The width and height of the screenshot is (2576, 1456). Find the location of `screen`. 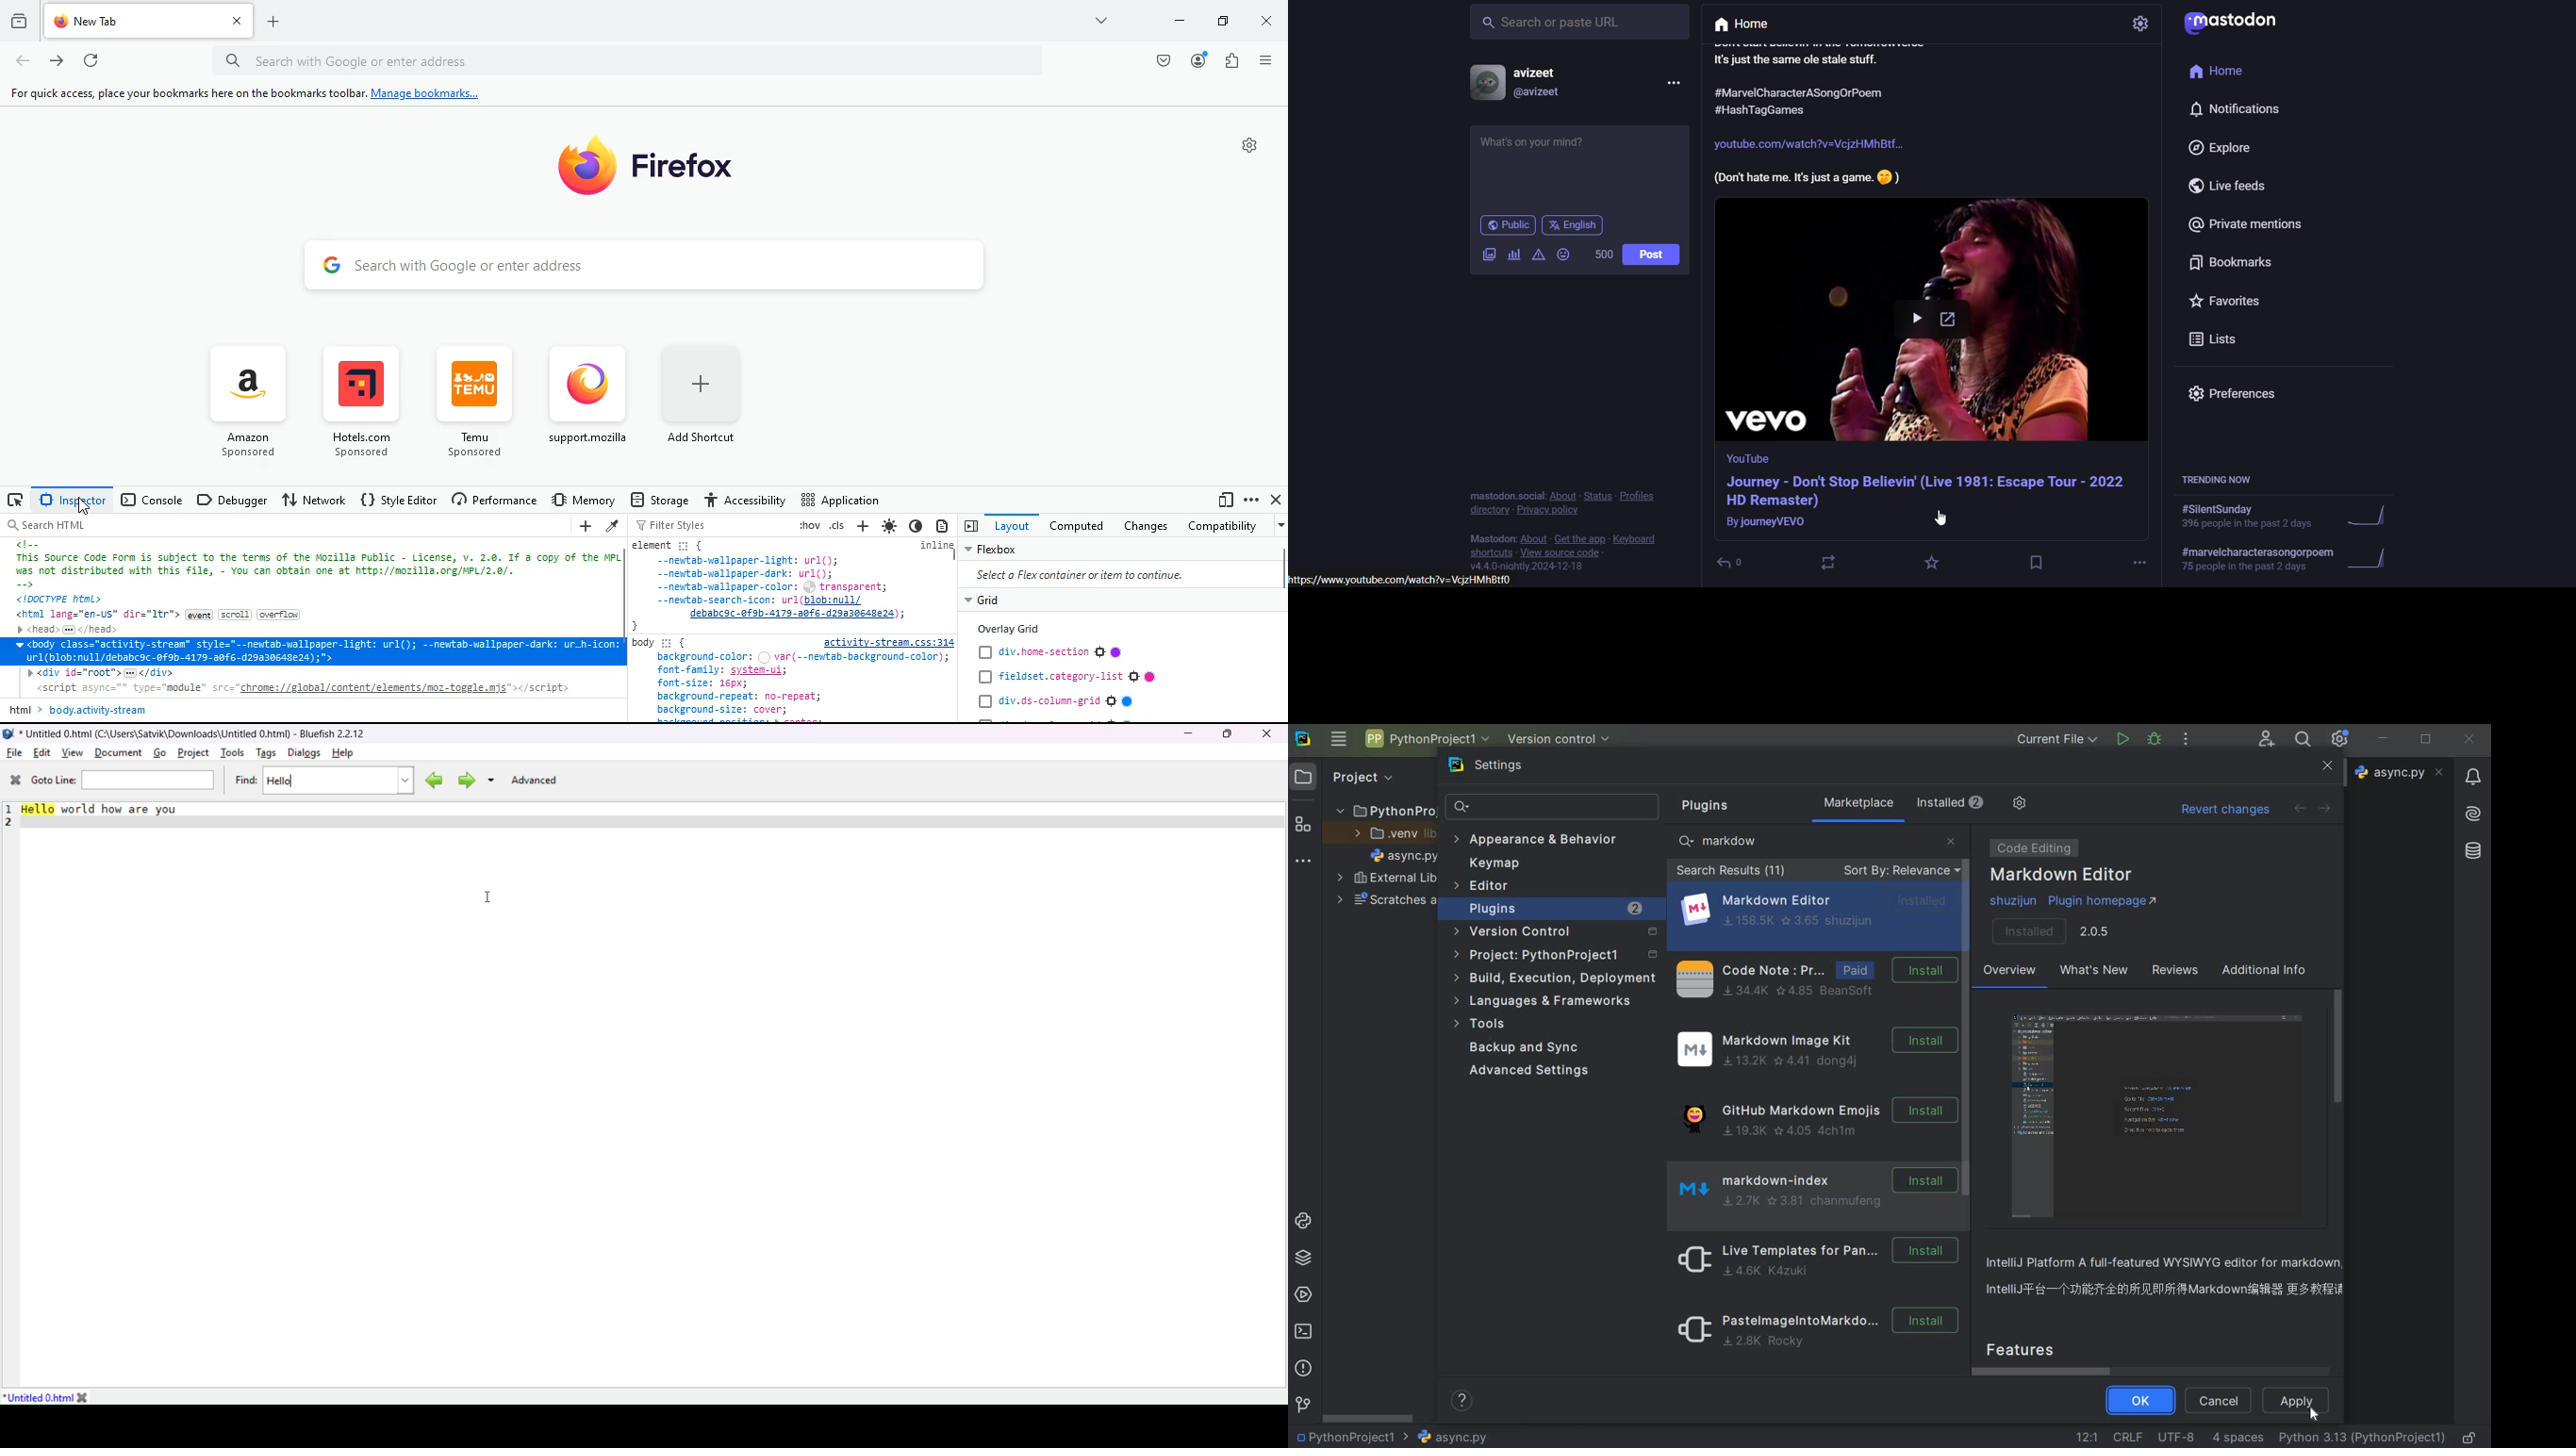

screen is located at coordinates (15, 500).